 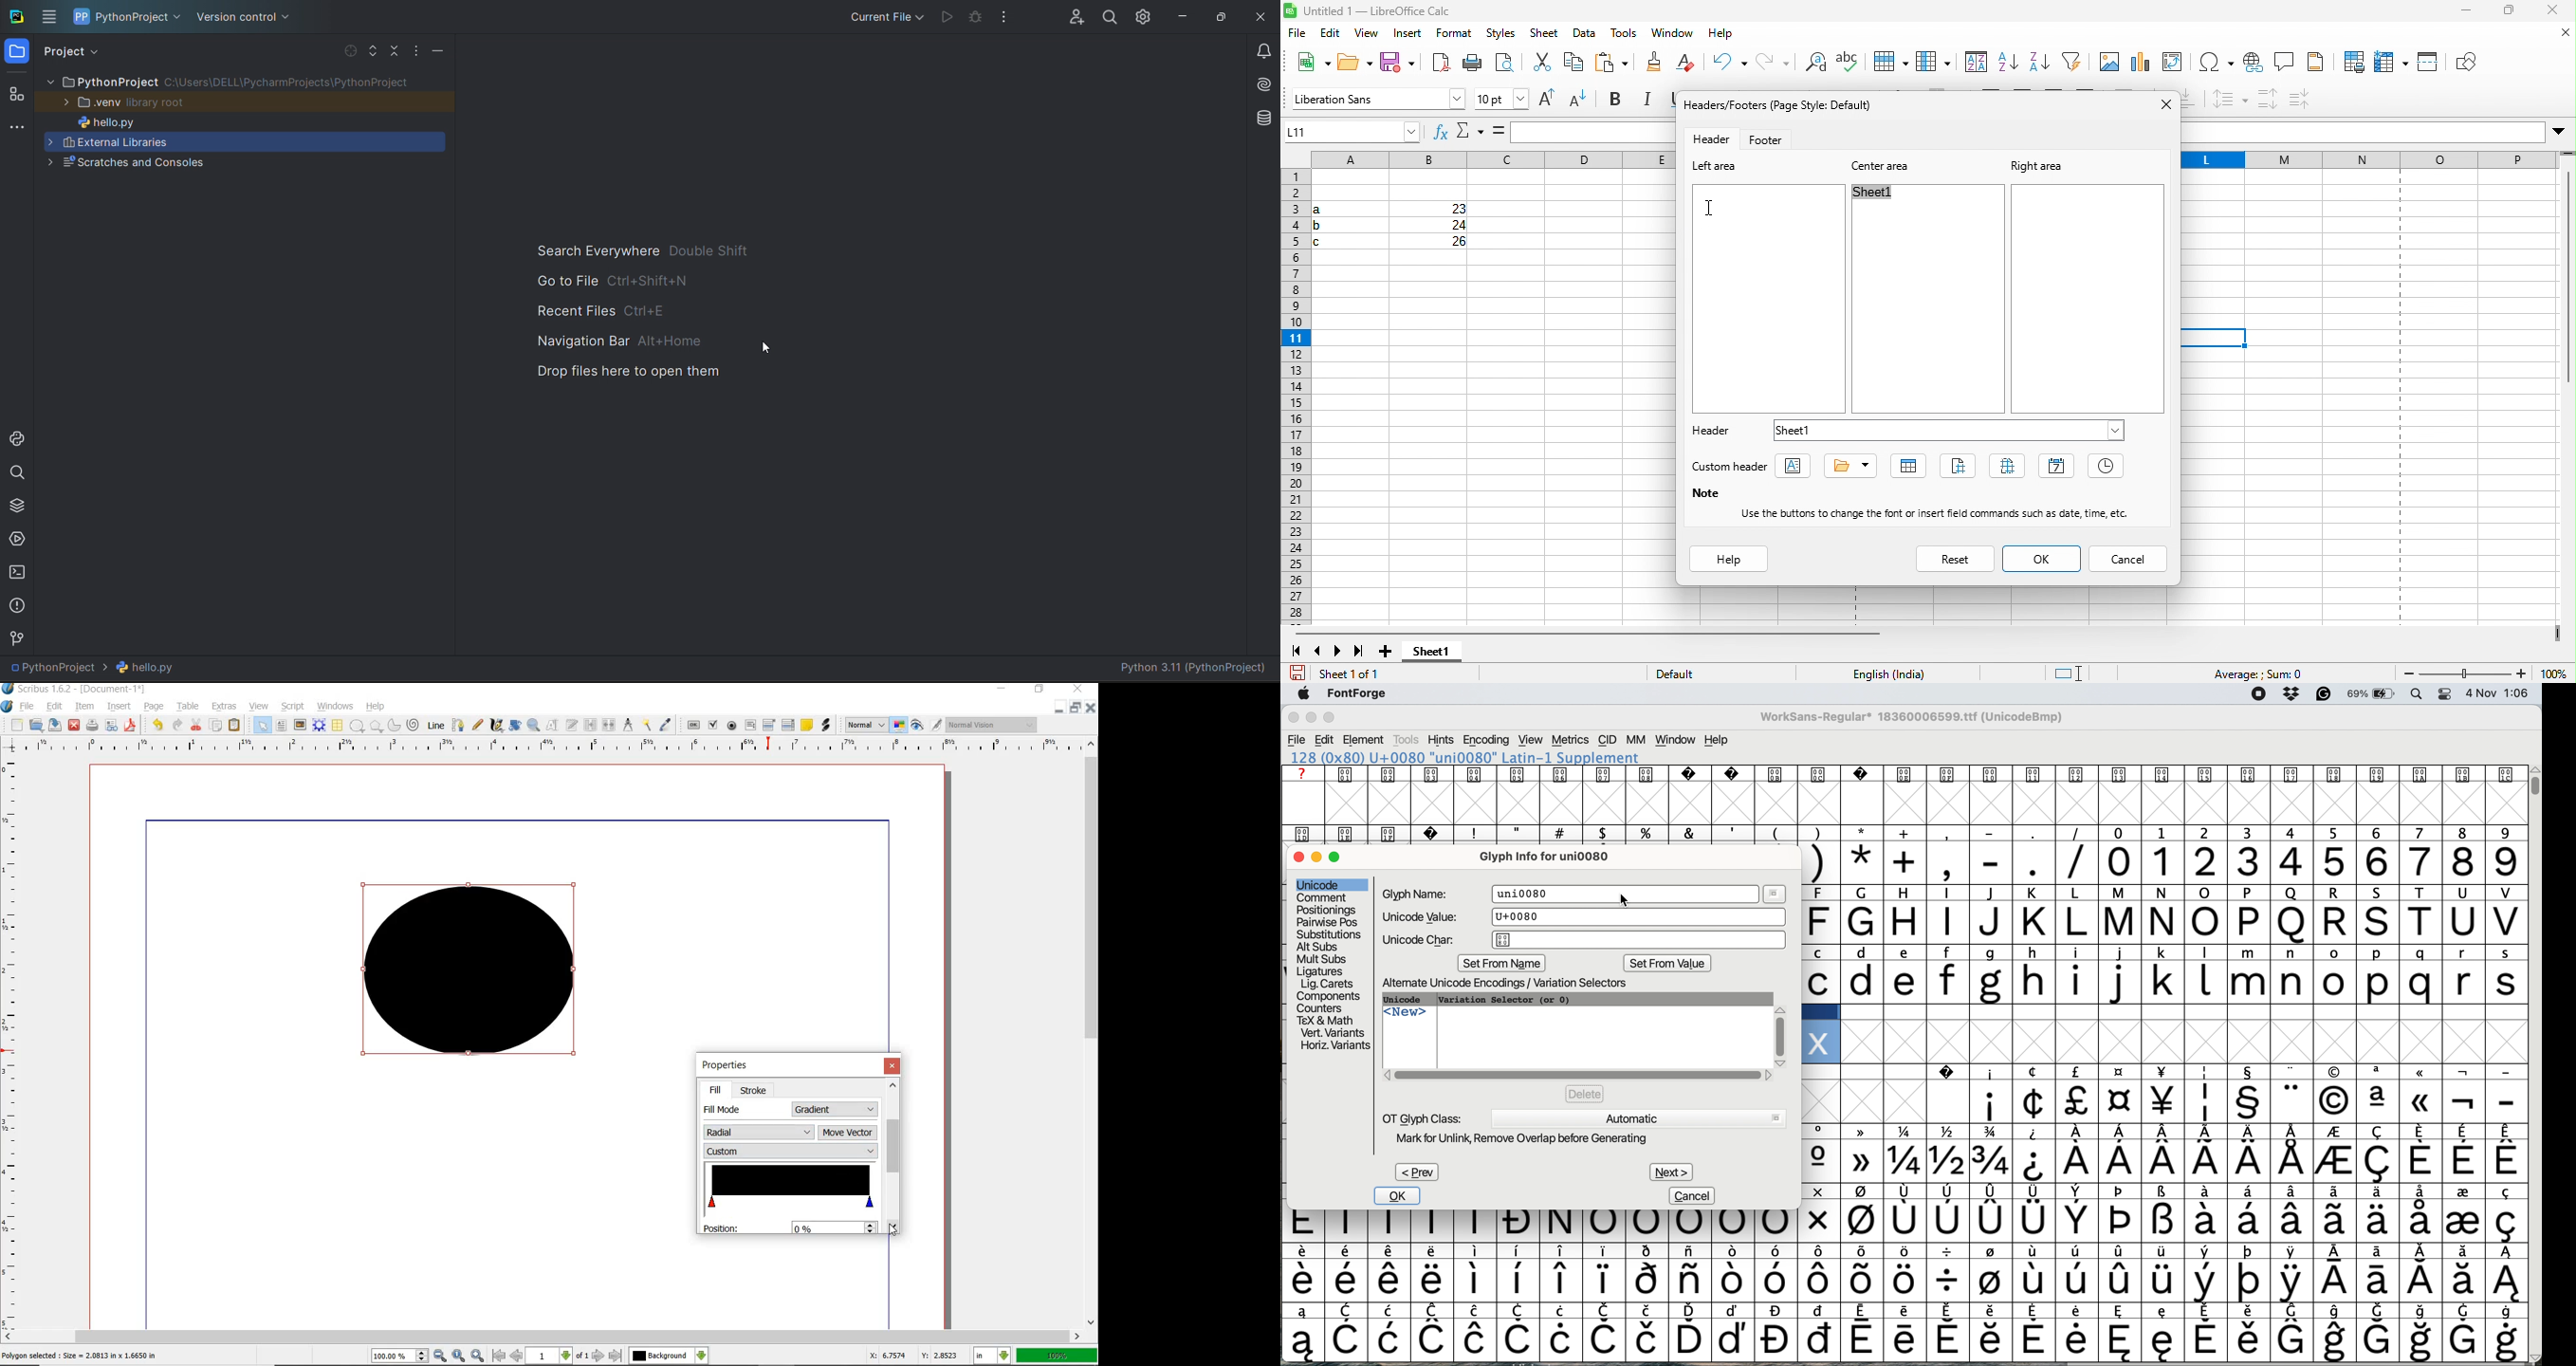 What do you see at coordinates (900, 725) in the screenshot?
I see `TOGGLE COLOR MANAGEMENT SYSTEM` at bounding box center [900, 725].